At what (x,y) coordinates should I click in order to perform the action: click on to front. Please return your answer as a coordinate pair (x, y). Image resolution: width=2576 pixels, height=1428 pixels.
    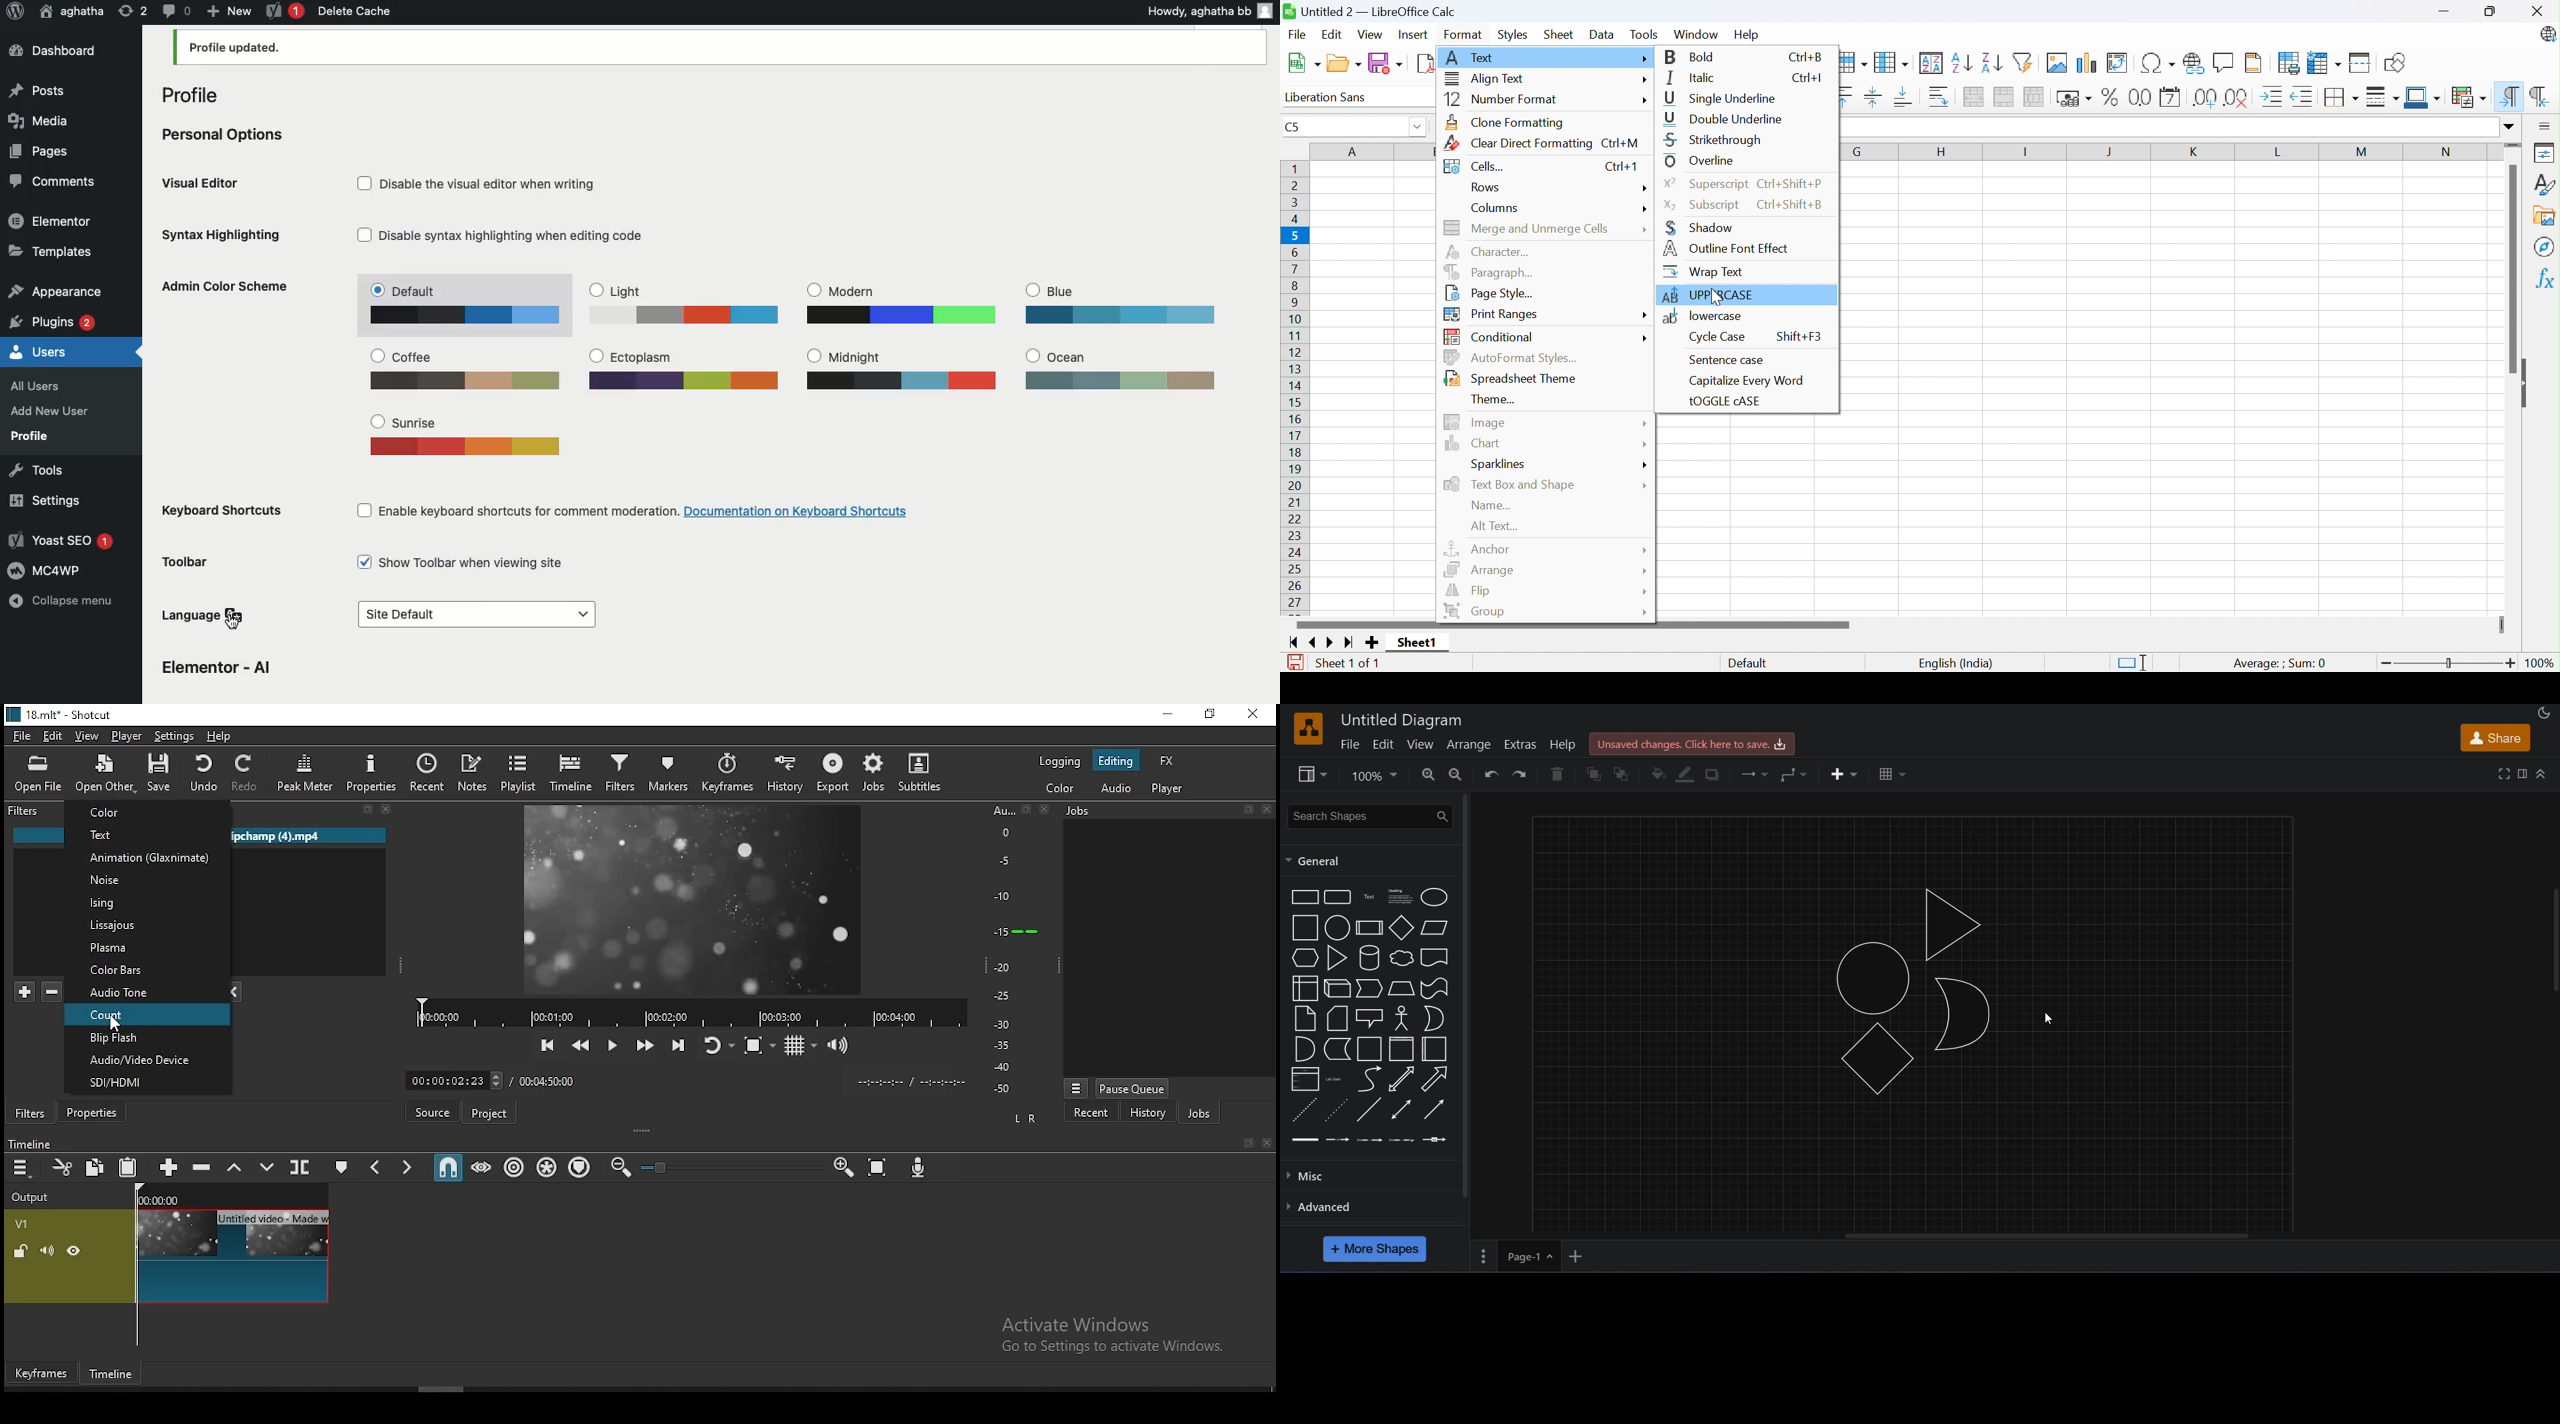
    Looking at the image, I should click on (1596, 775).